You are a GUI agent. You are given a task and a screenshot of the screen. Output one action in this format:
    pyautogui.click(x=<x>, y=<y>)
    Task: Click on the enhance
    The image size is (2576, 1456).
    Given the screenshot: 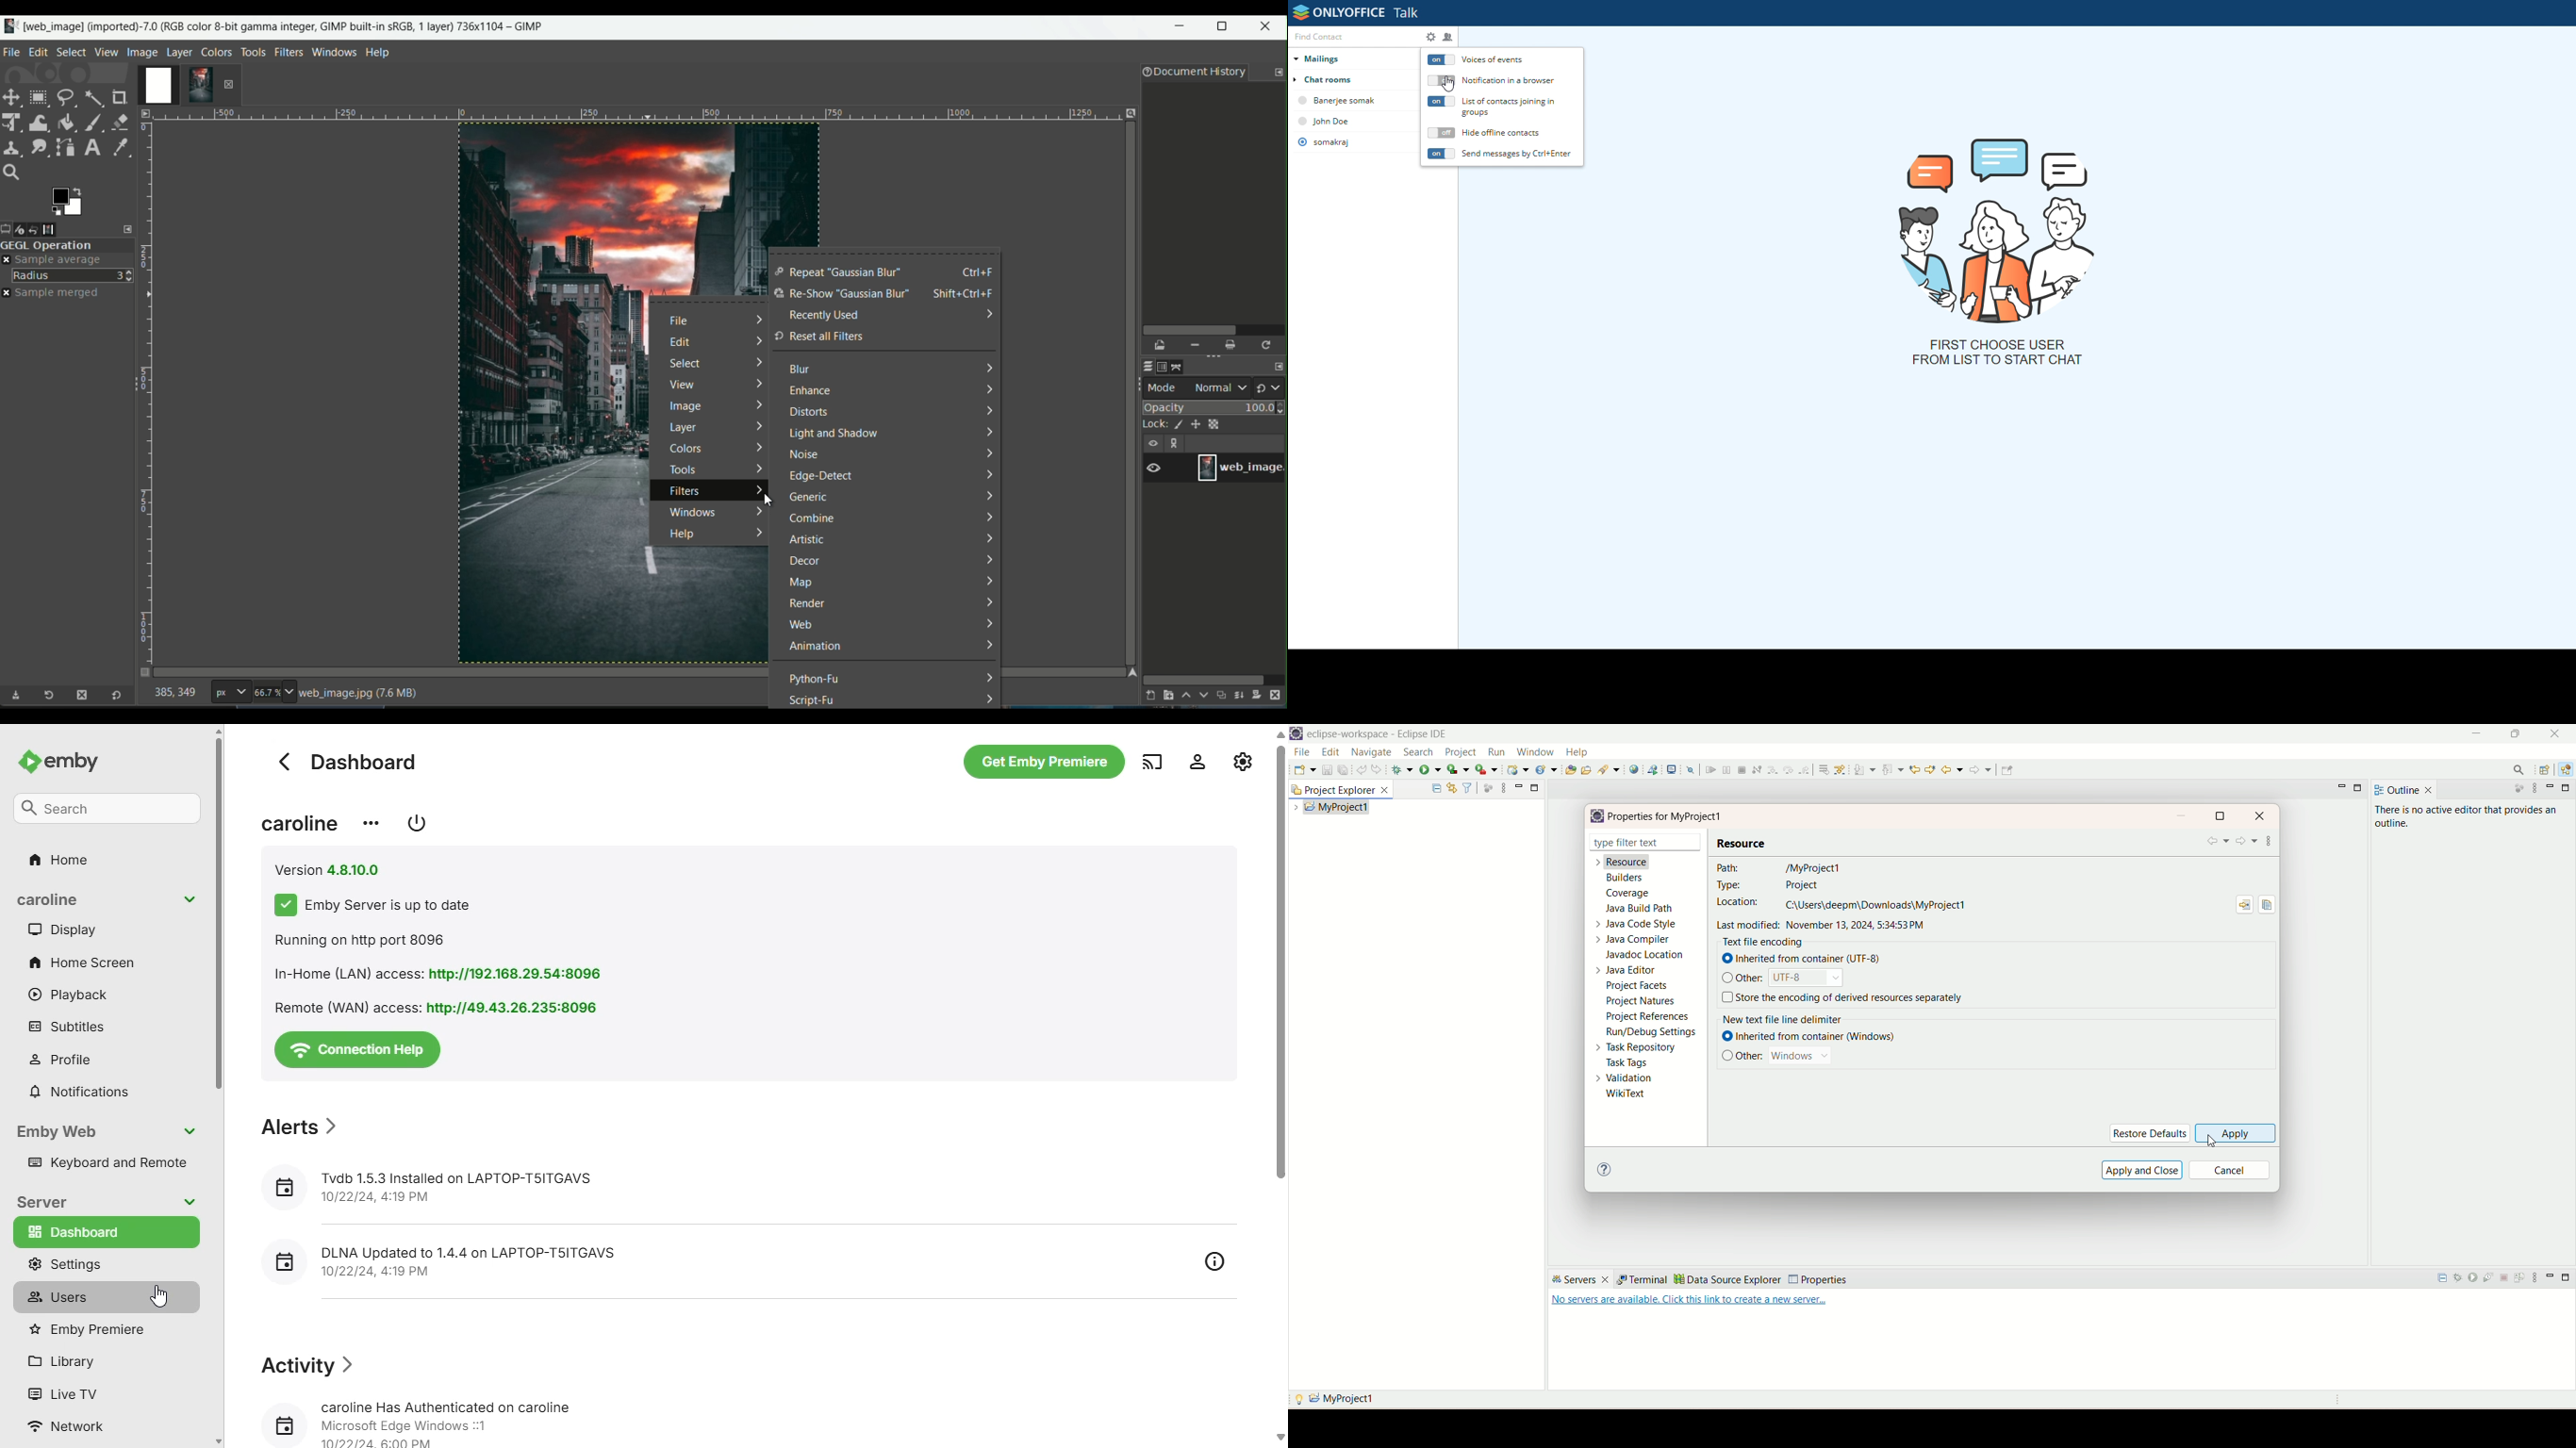 What is the action you would take?
    pyautogui.click(x=808, y=392)
    